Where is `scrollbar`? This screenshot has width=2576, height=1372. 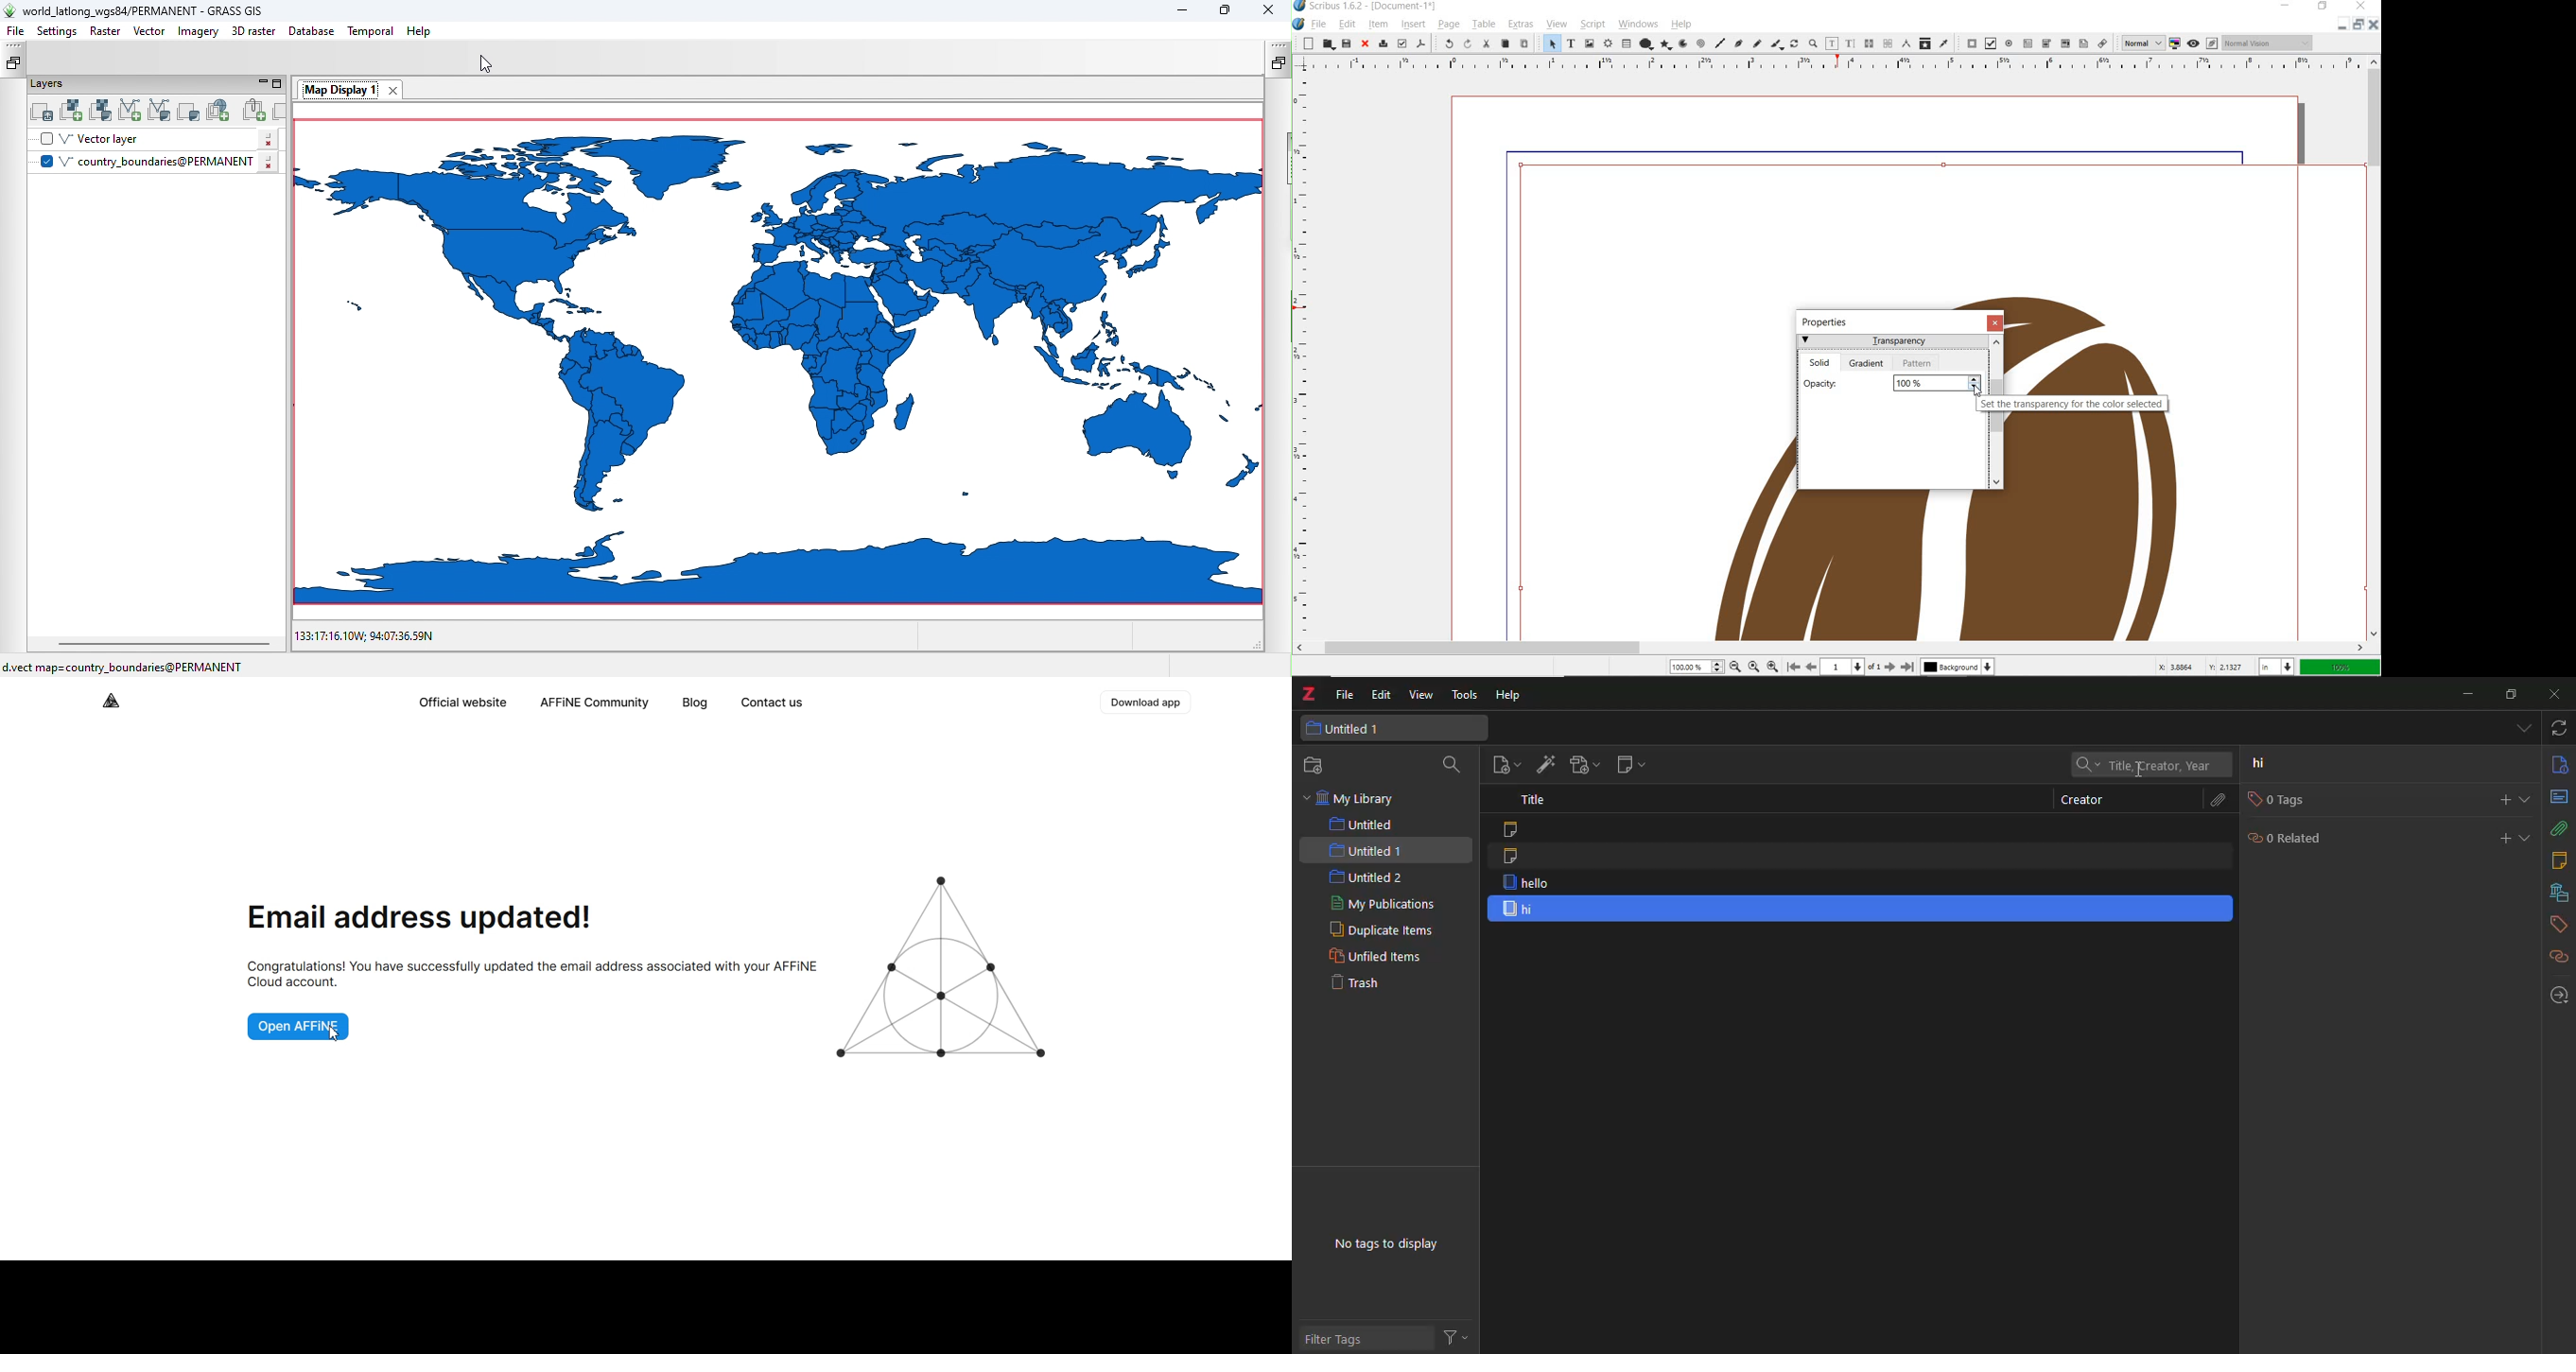
scrollbar is located at coordinates (2375, 348).